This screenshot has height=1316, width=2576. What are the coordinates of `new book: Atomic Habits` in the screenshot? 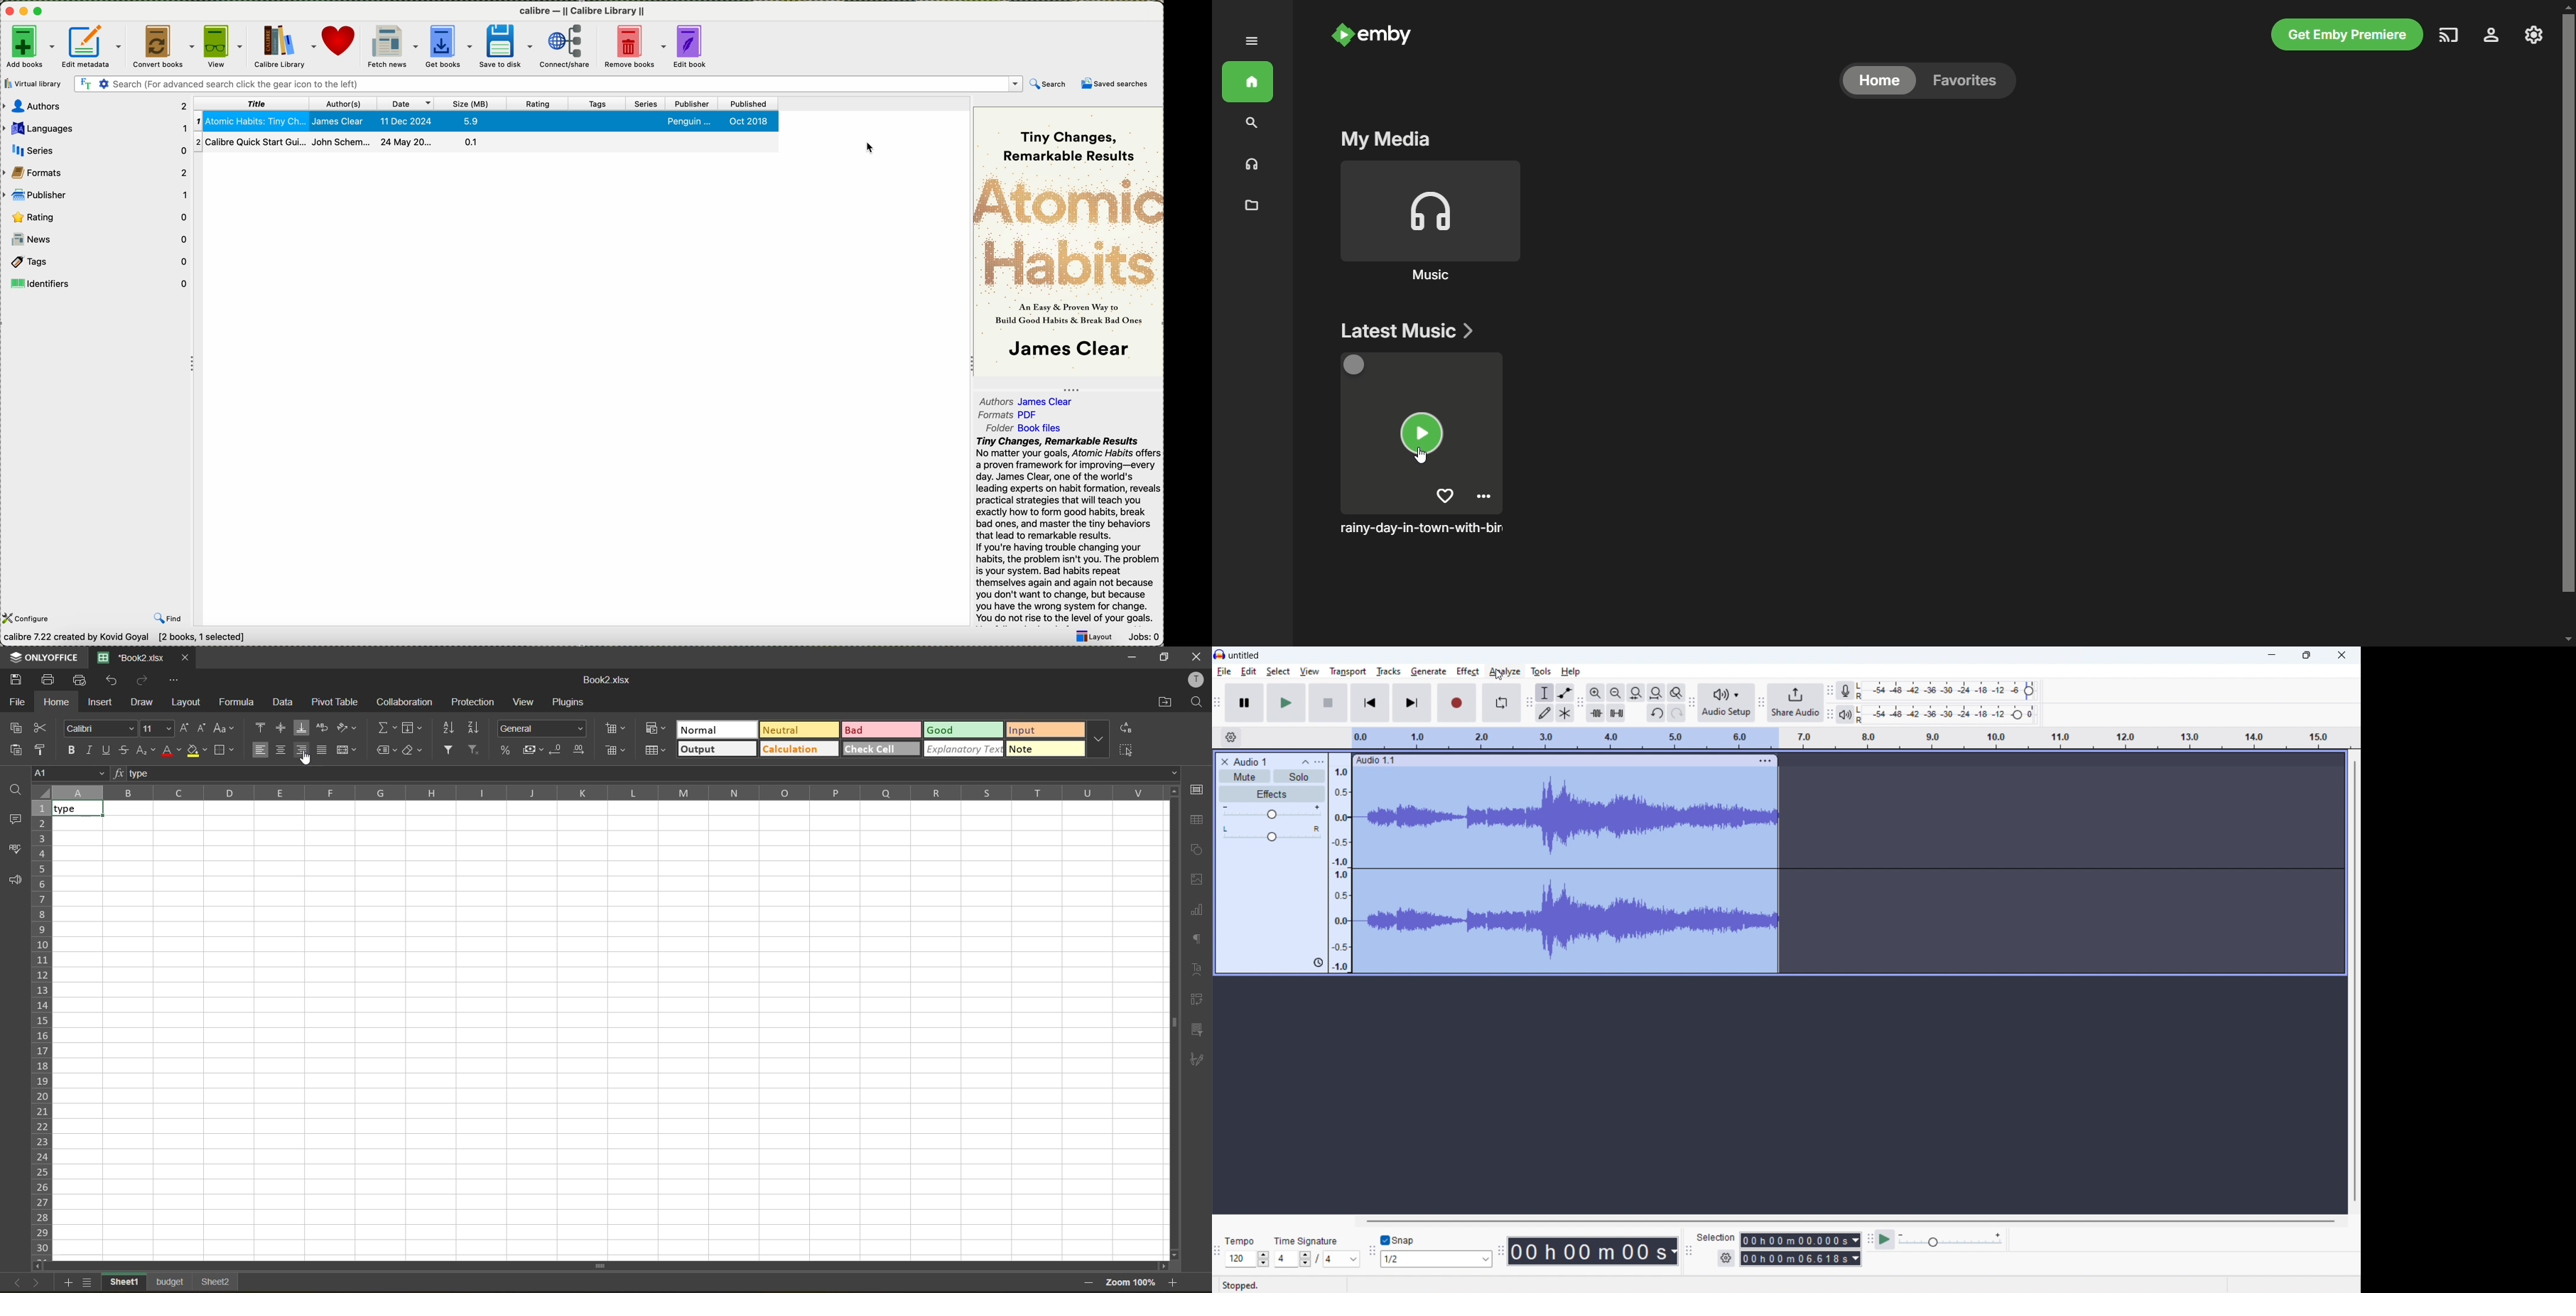 It's located at (487, 121).